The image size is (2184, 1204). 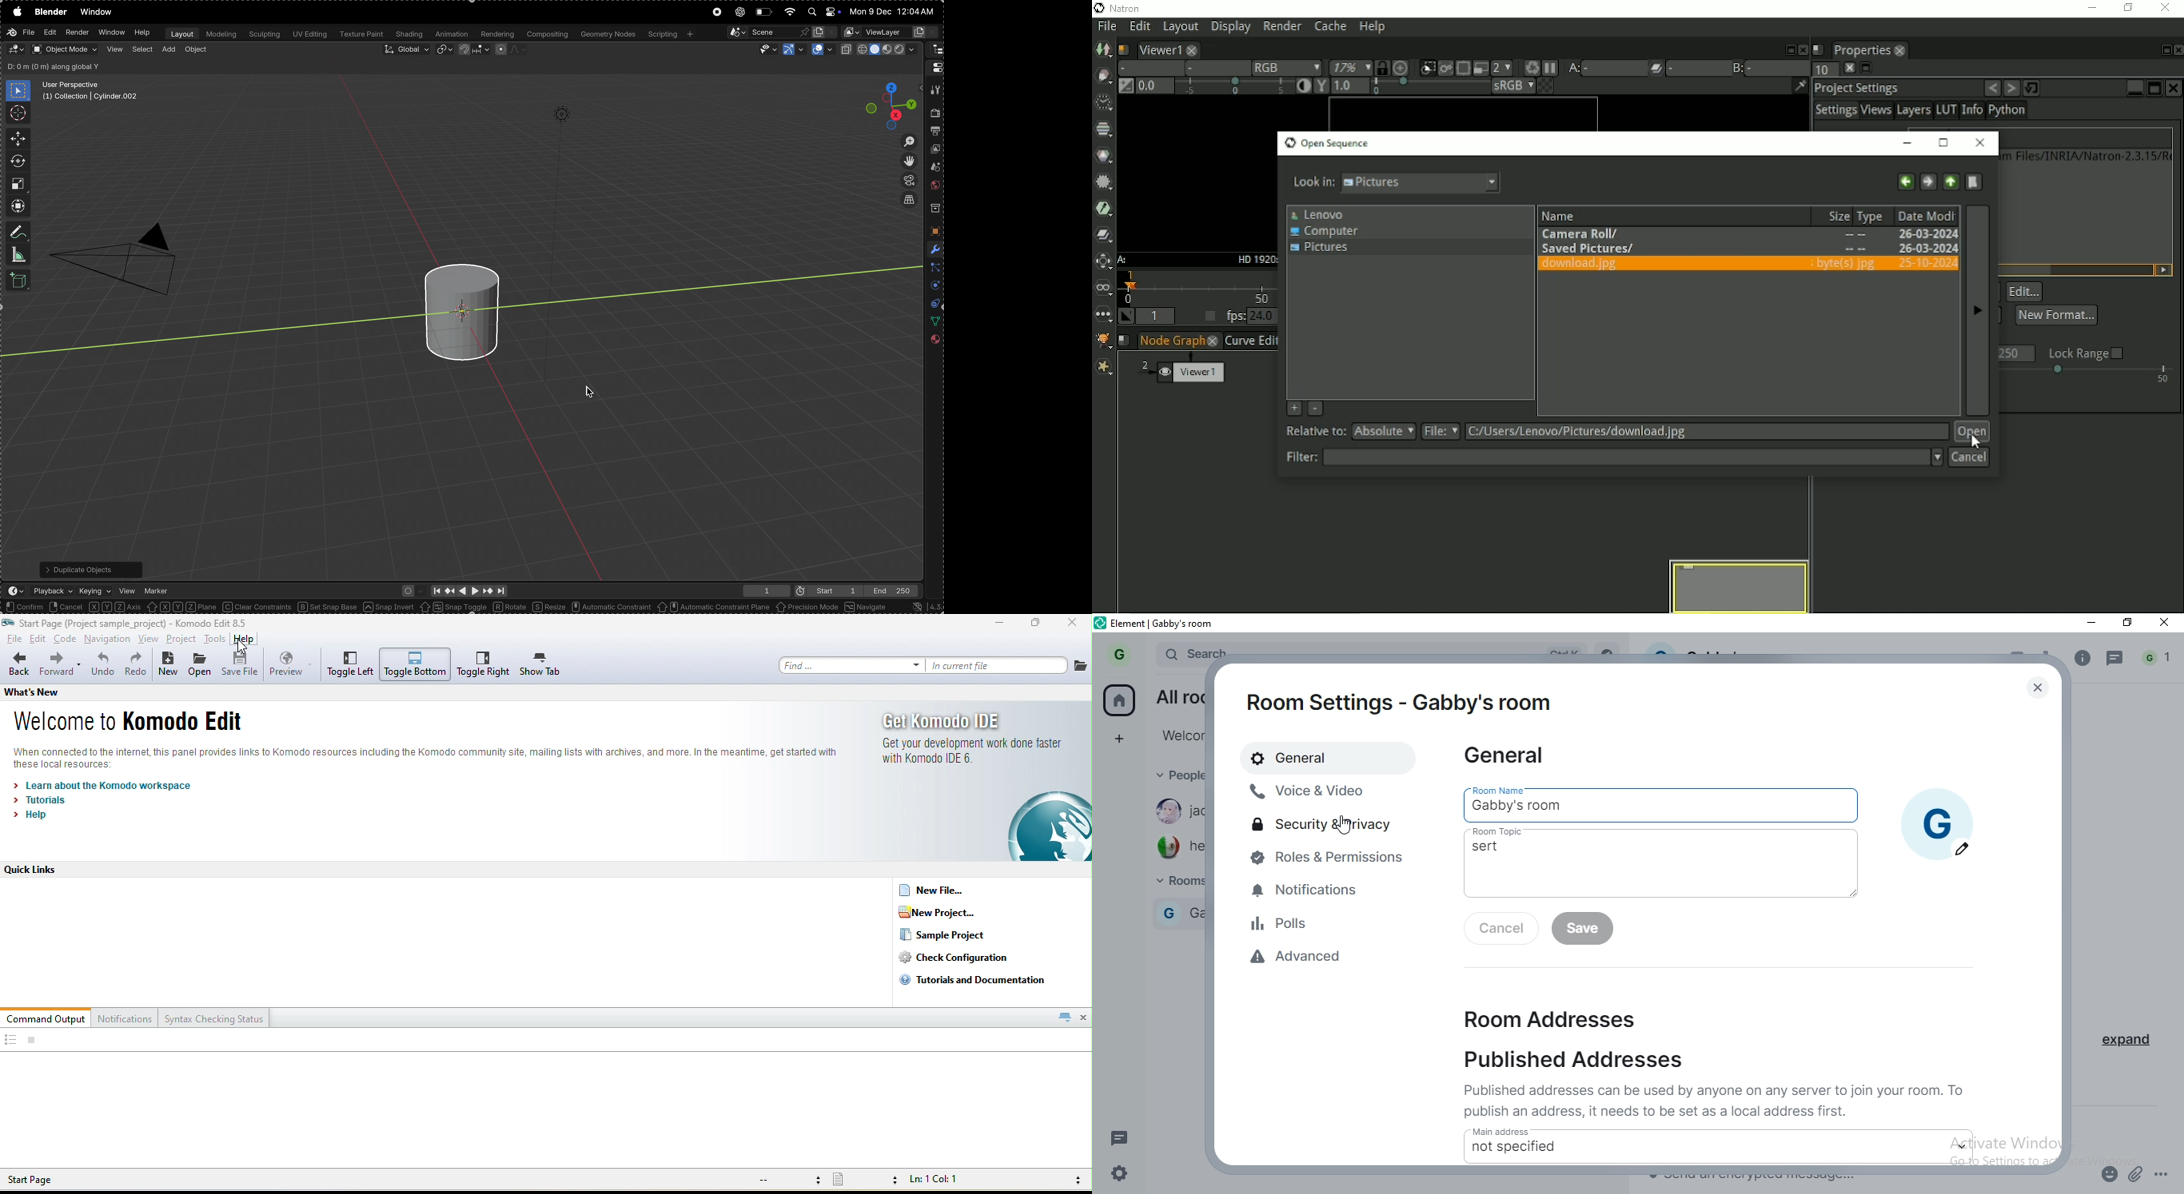 I want to click on new project, so click(x=947, y=912).